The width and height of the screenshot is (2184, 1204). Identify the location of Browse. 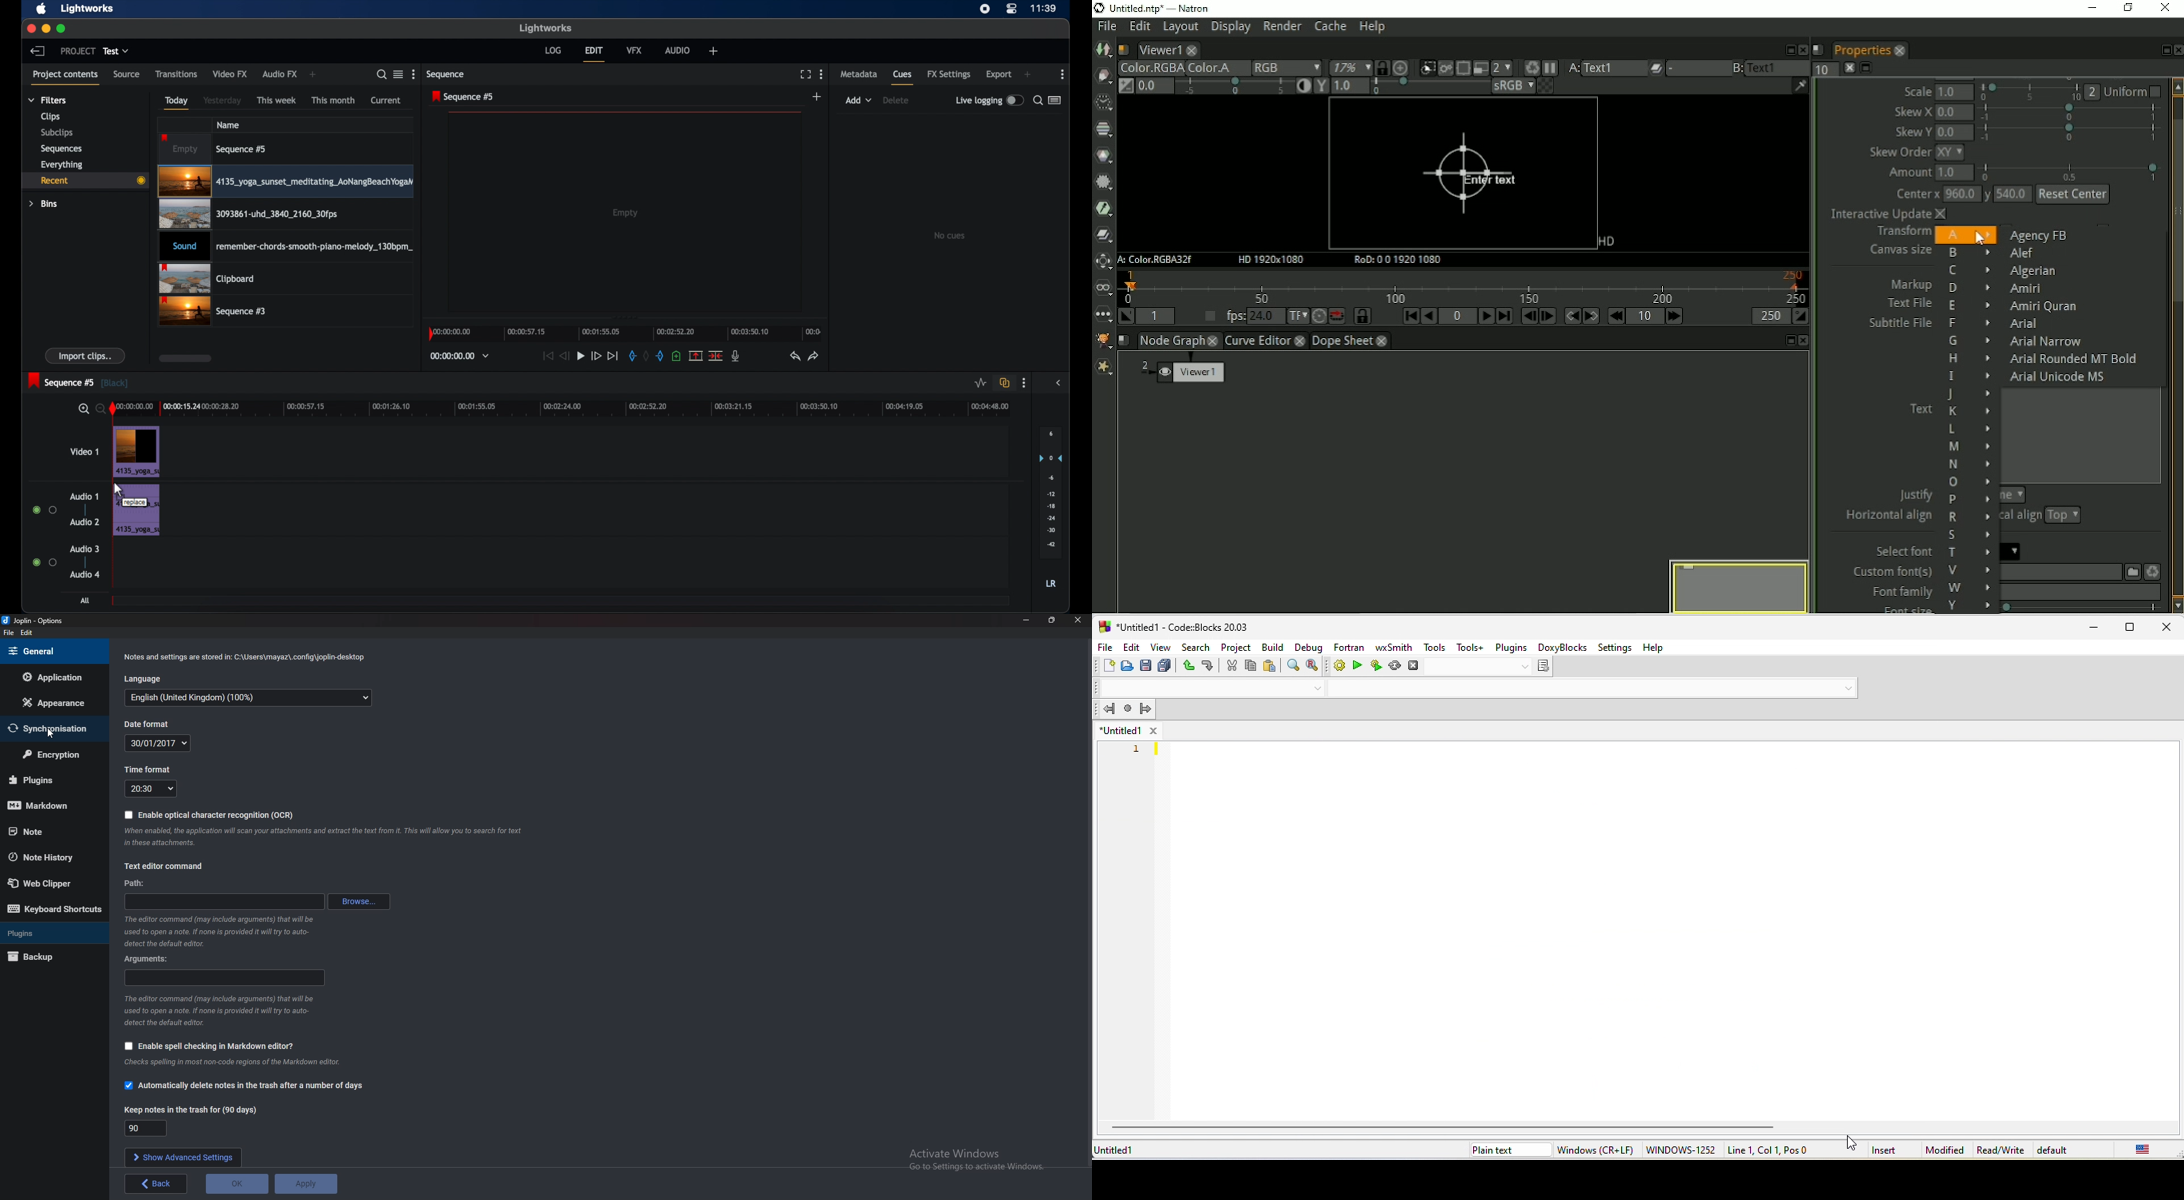
(358, 902).